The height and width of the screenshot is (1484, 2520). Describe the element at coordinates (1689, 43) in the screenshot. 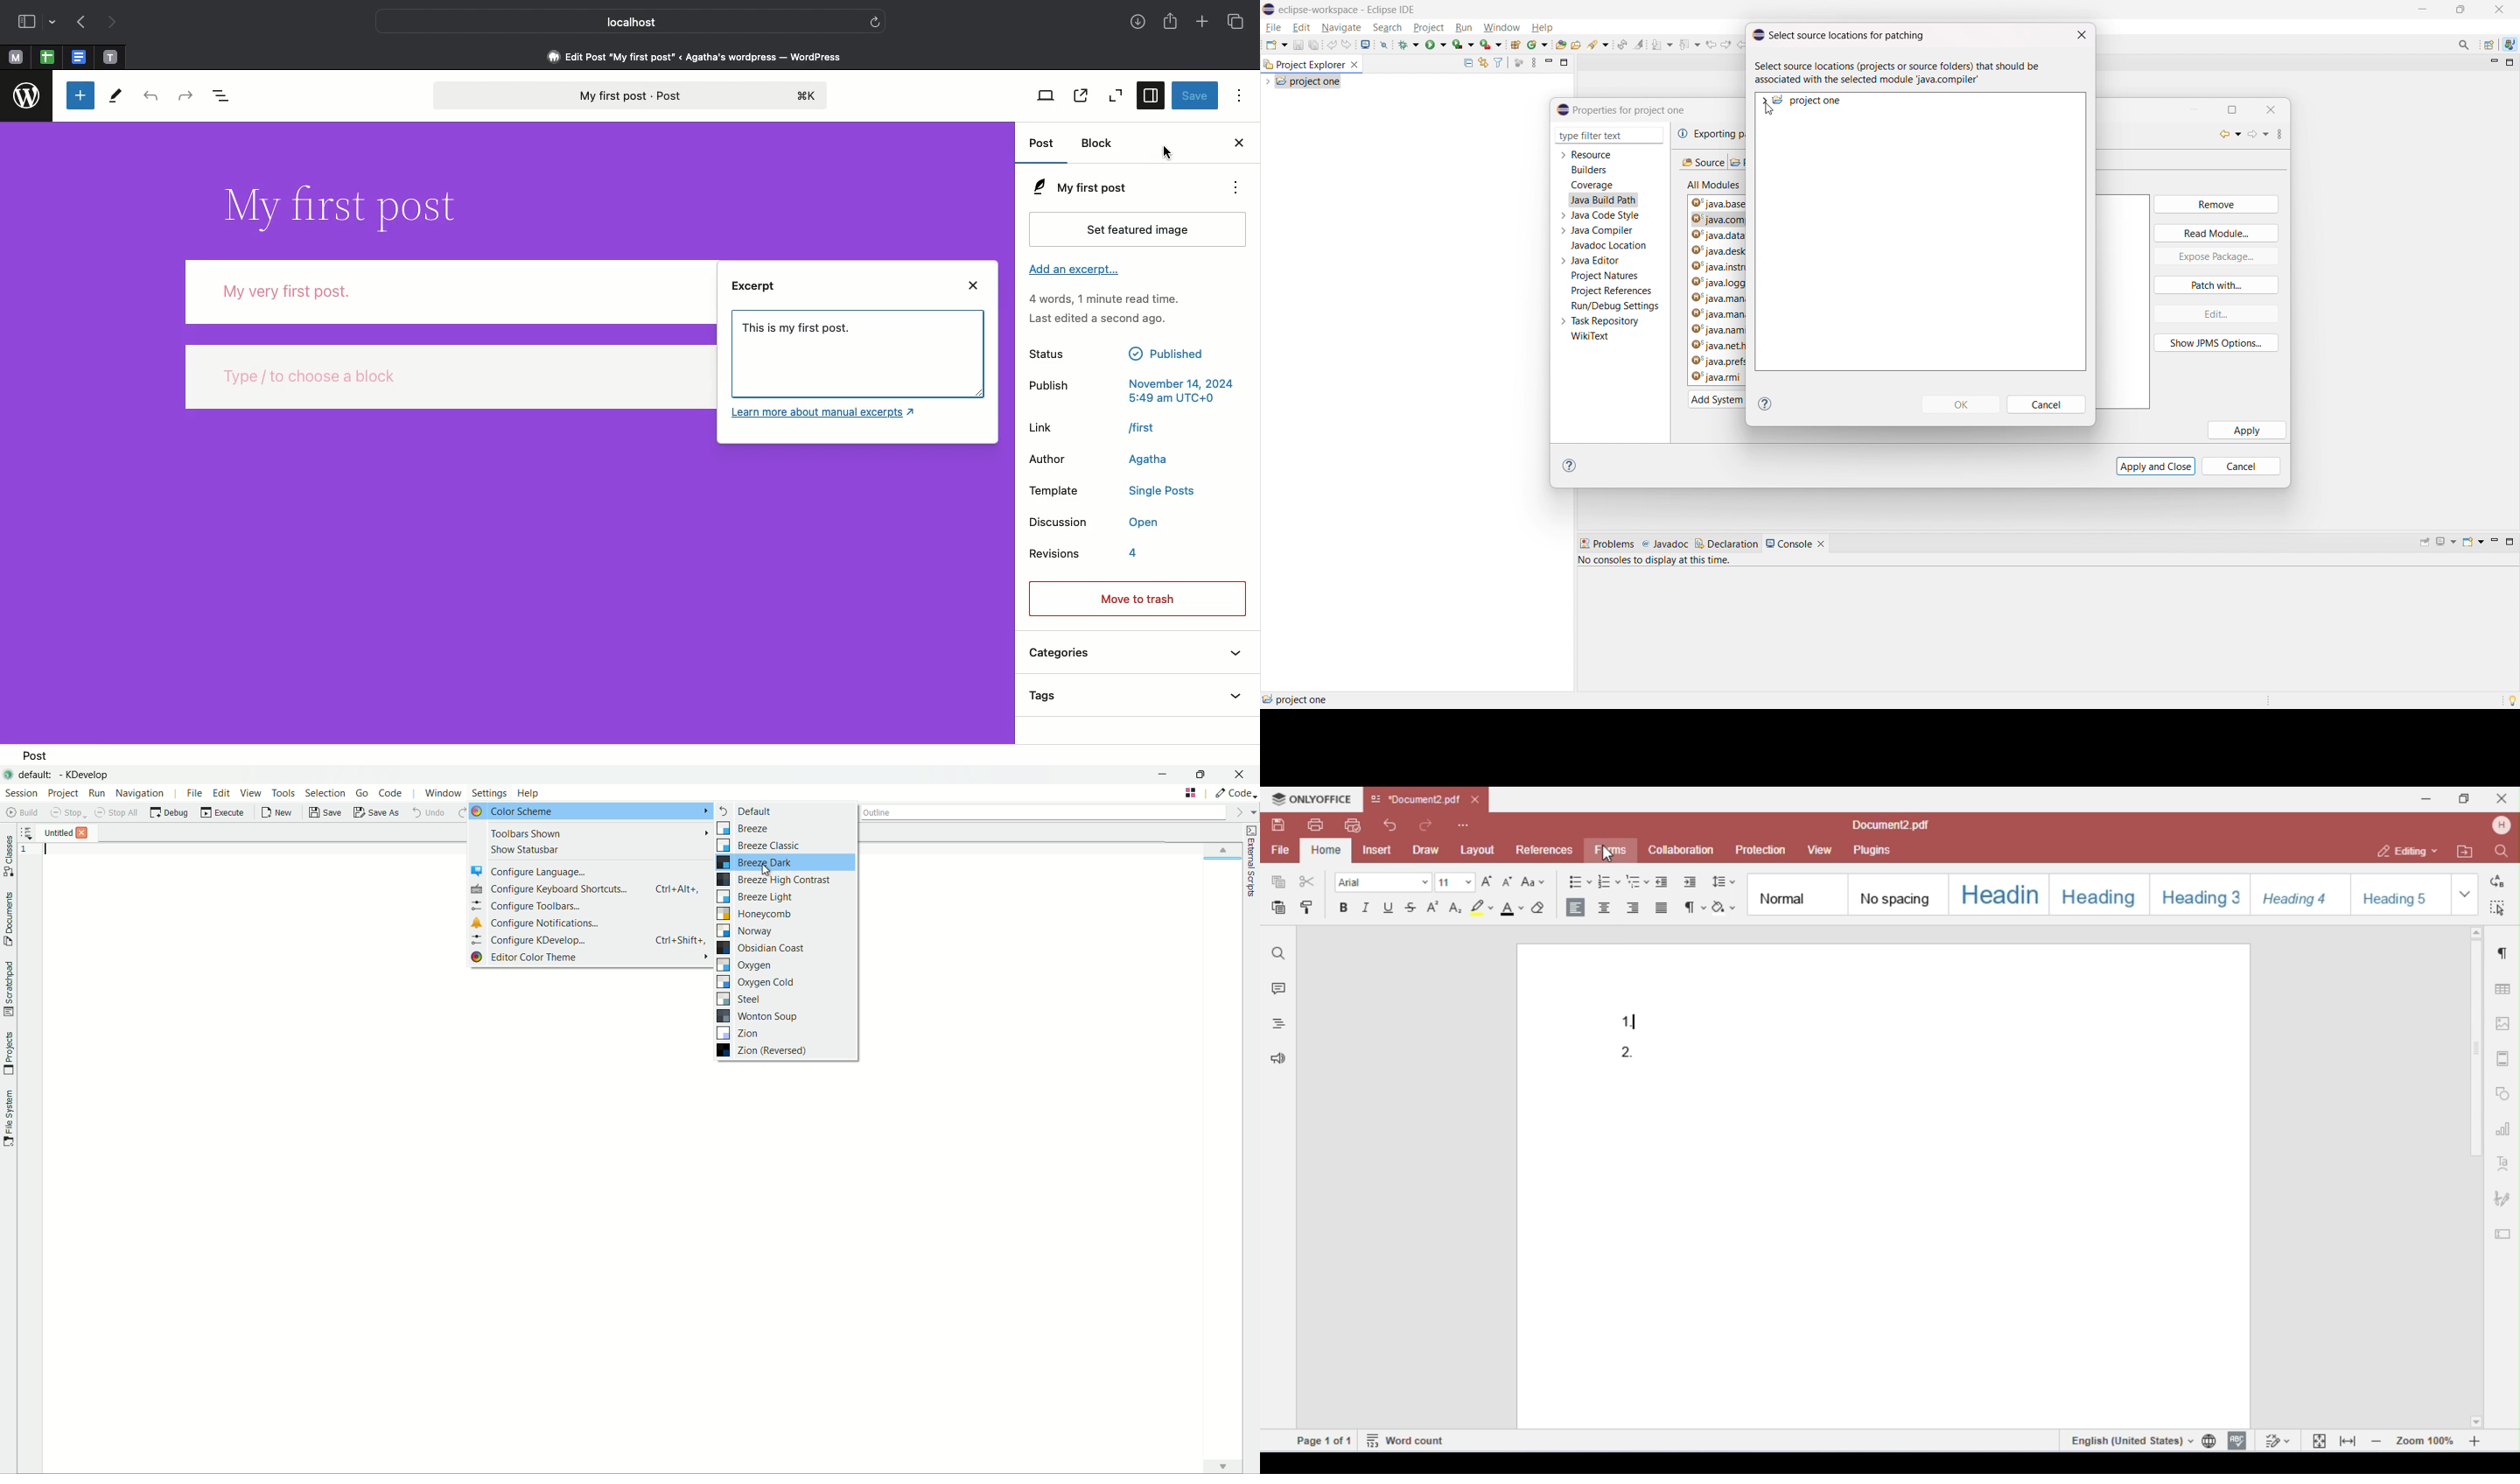

I see `previous annotation` at that location.